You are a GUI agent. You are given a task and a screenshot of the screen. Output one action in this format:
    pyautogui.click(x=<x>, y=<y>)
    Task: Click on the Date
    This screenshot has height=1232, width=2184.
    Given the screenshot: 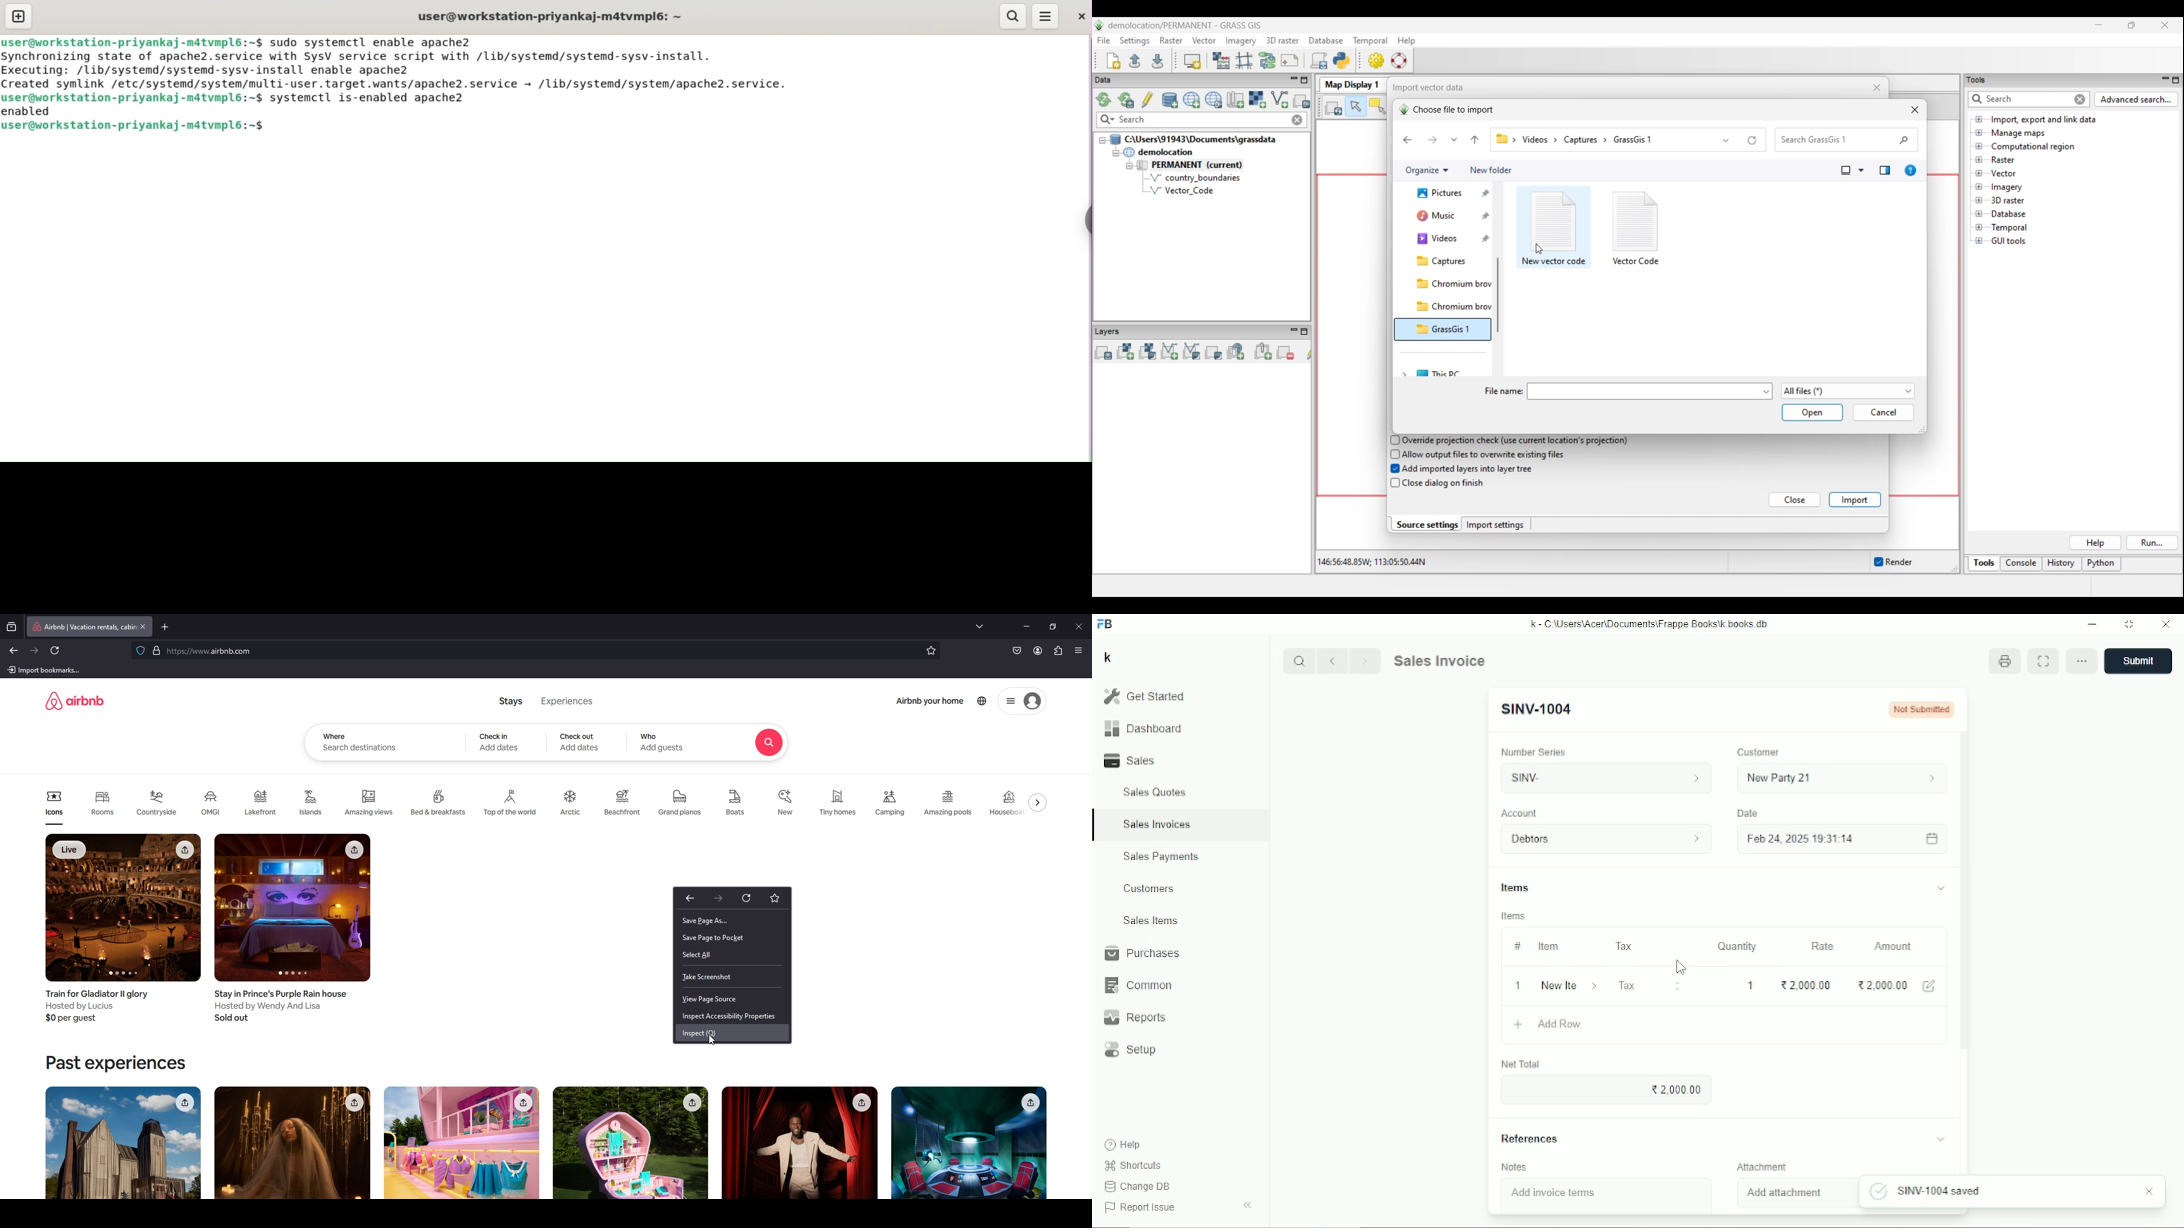 What is the action you would take?
    pyautogui.click(x=1747, y=813)
    